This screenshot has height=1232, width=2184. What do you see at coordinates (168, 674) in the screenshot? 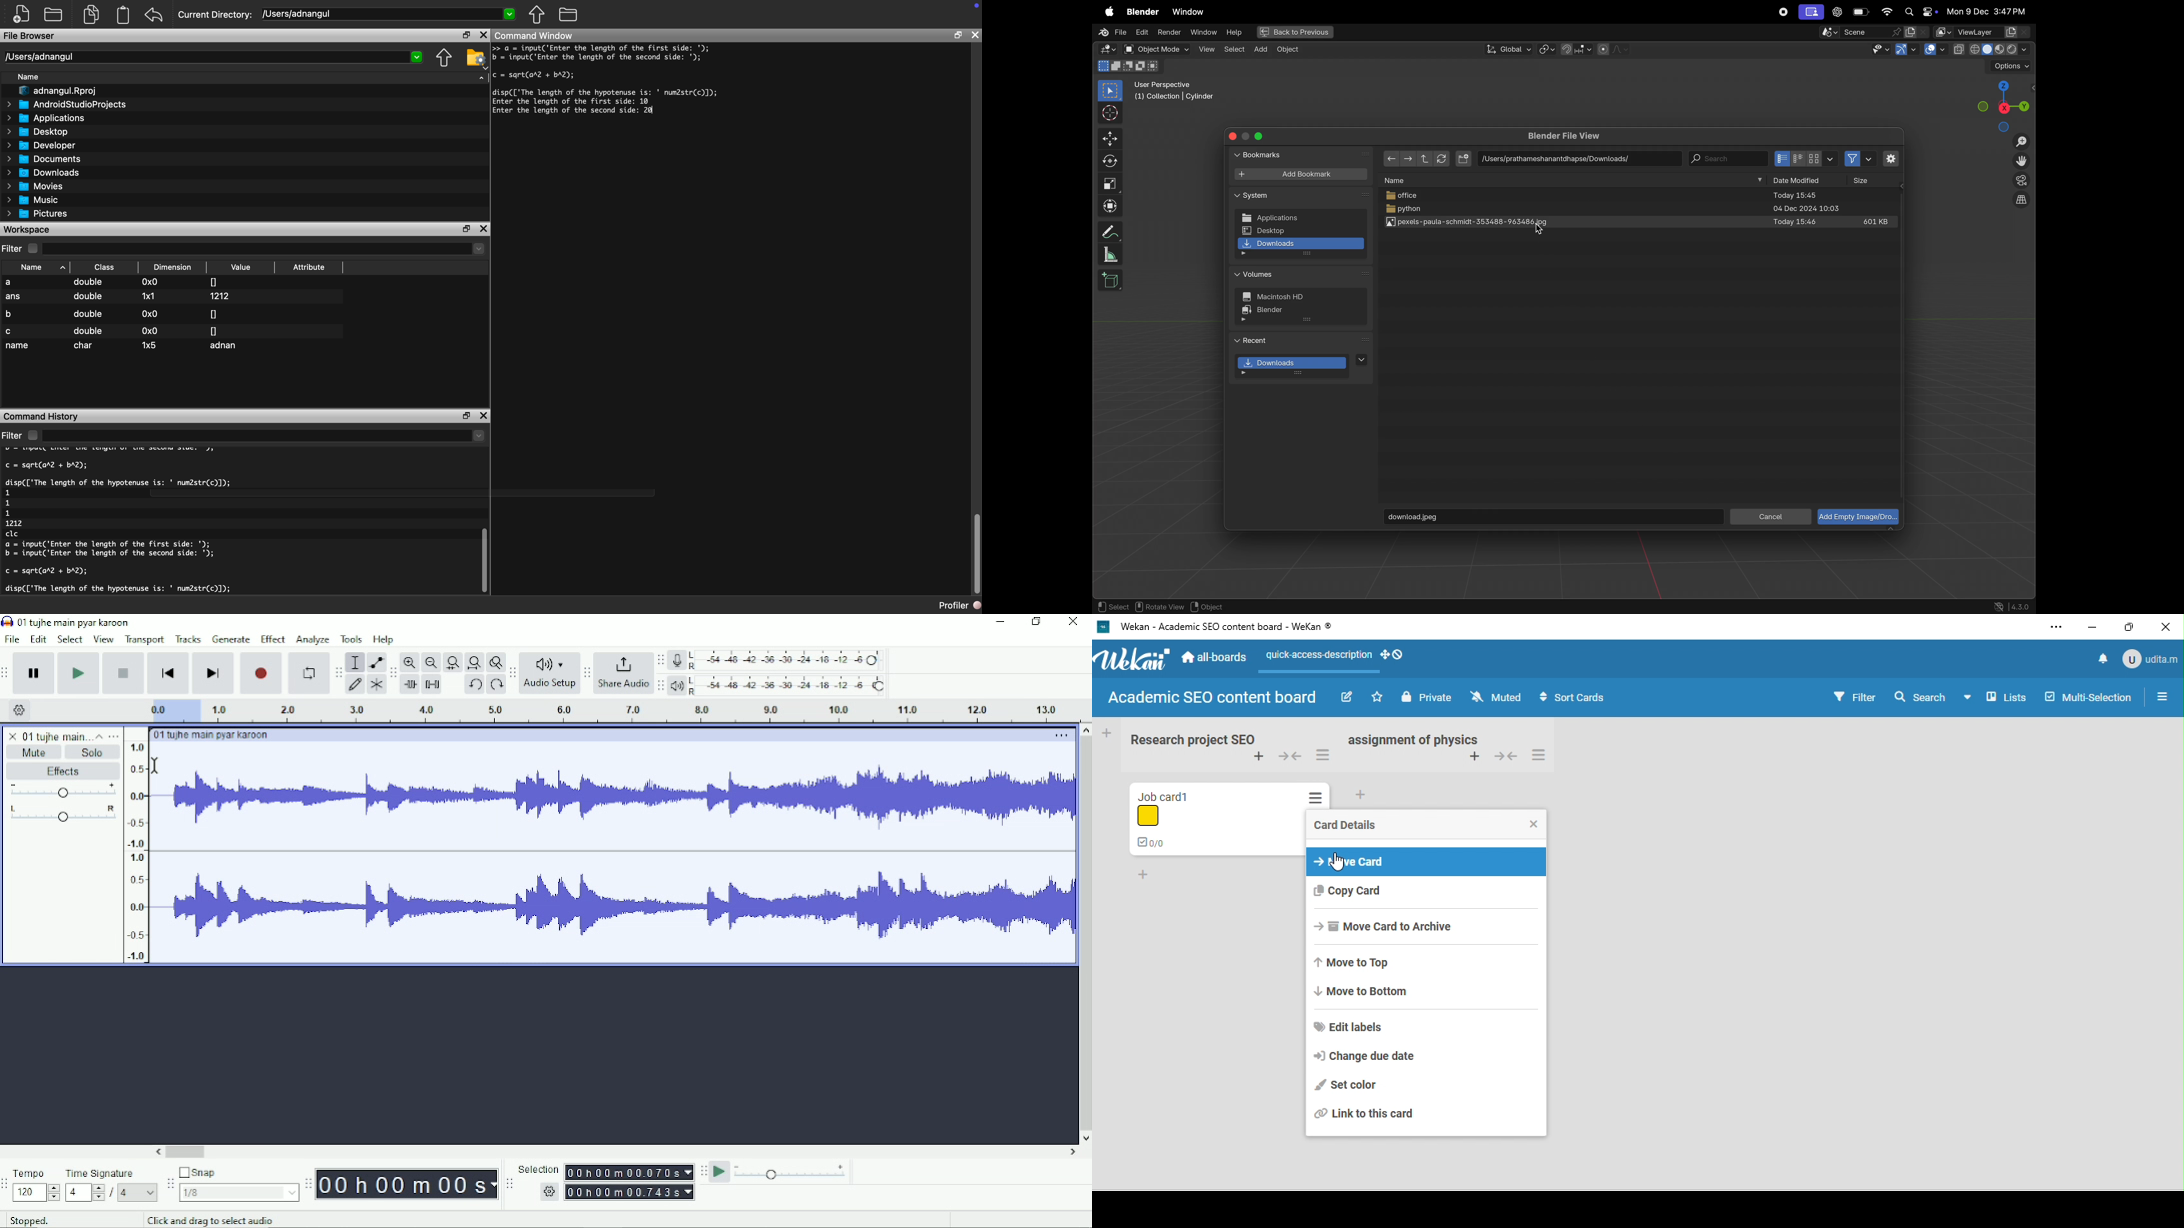
I see `Skip to start` at bounding box center [168, 674].